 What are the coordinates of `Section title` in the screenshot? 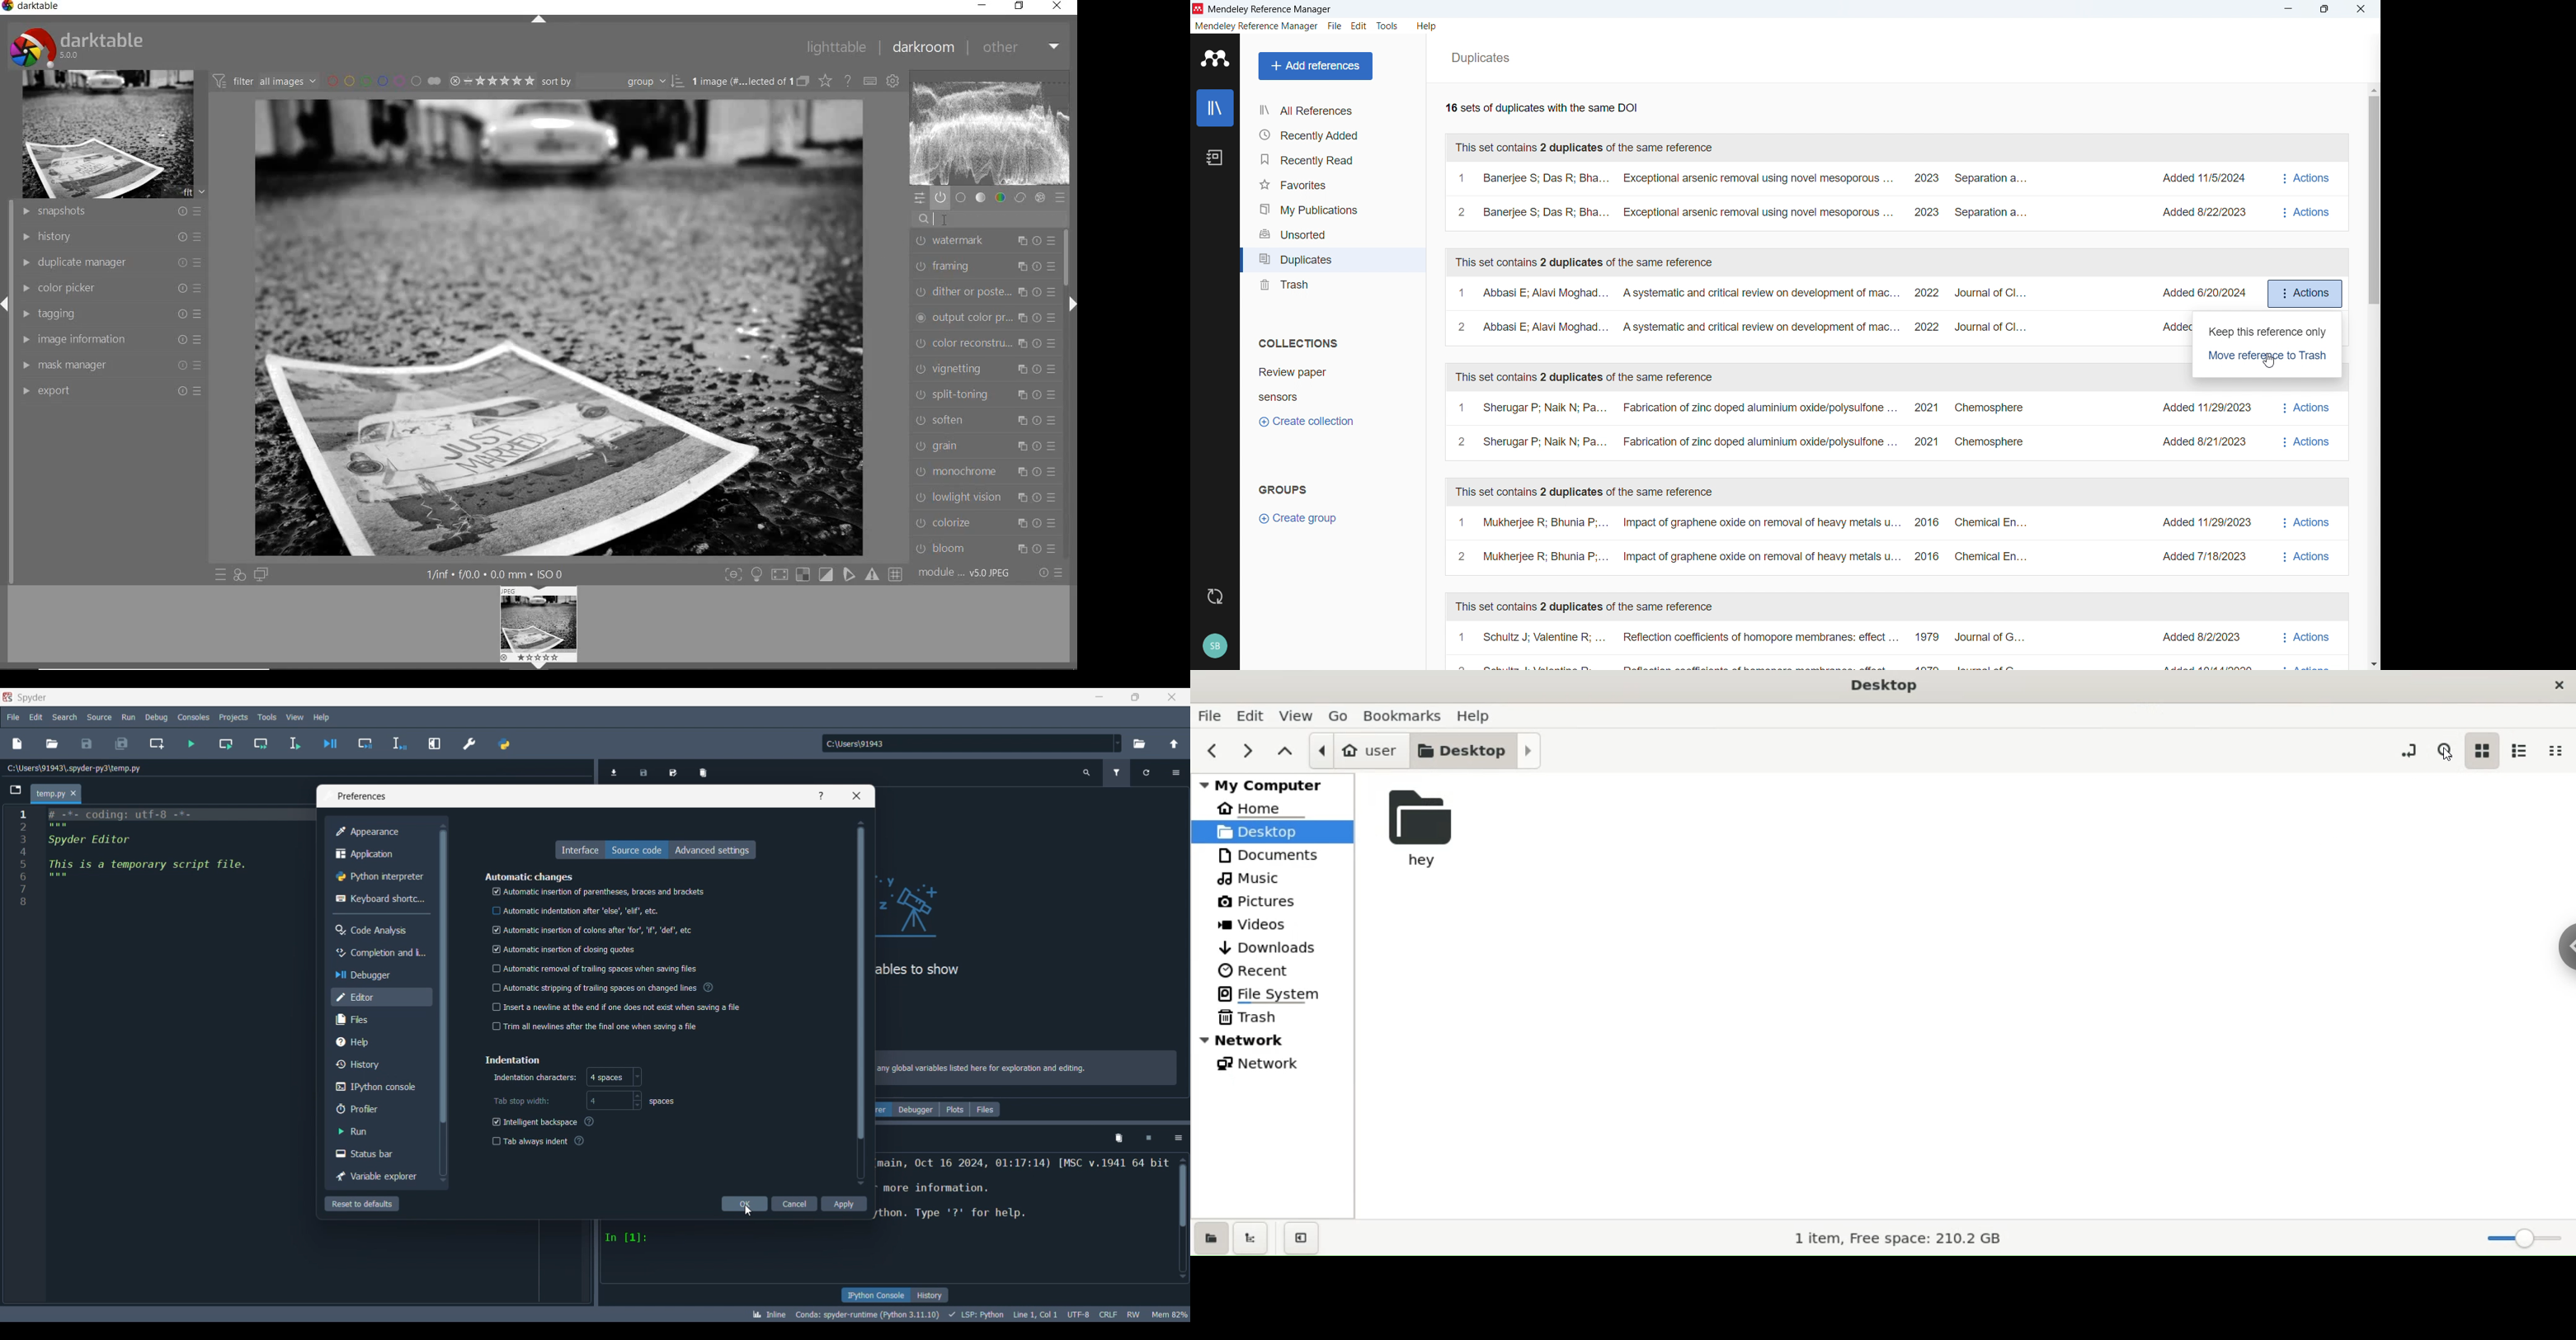 It's located at (528, 877).